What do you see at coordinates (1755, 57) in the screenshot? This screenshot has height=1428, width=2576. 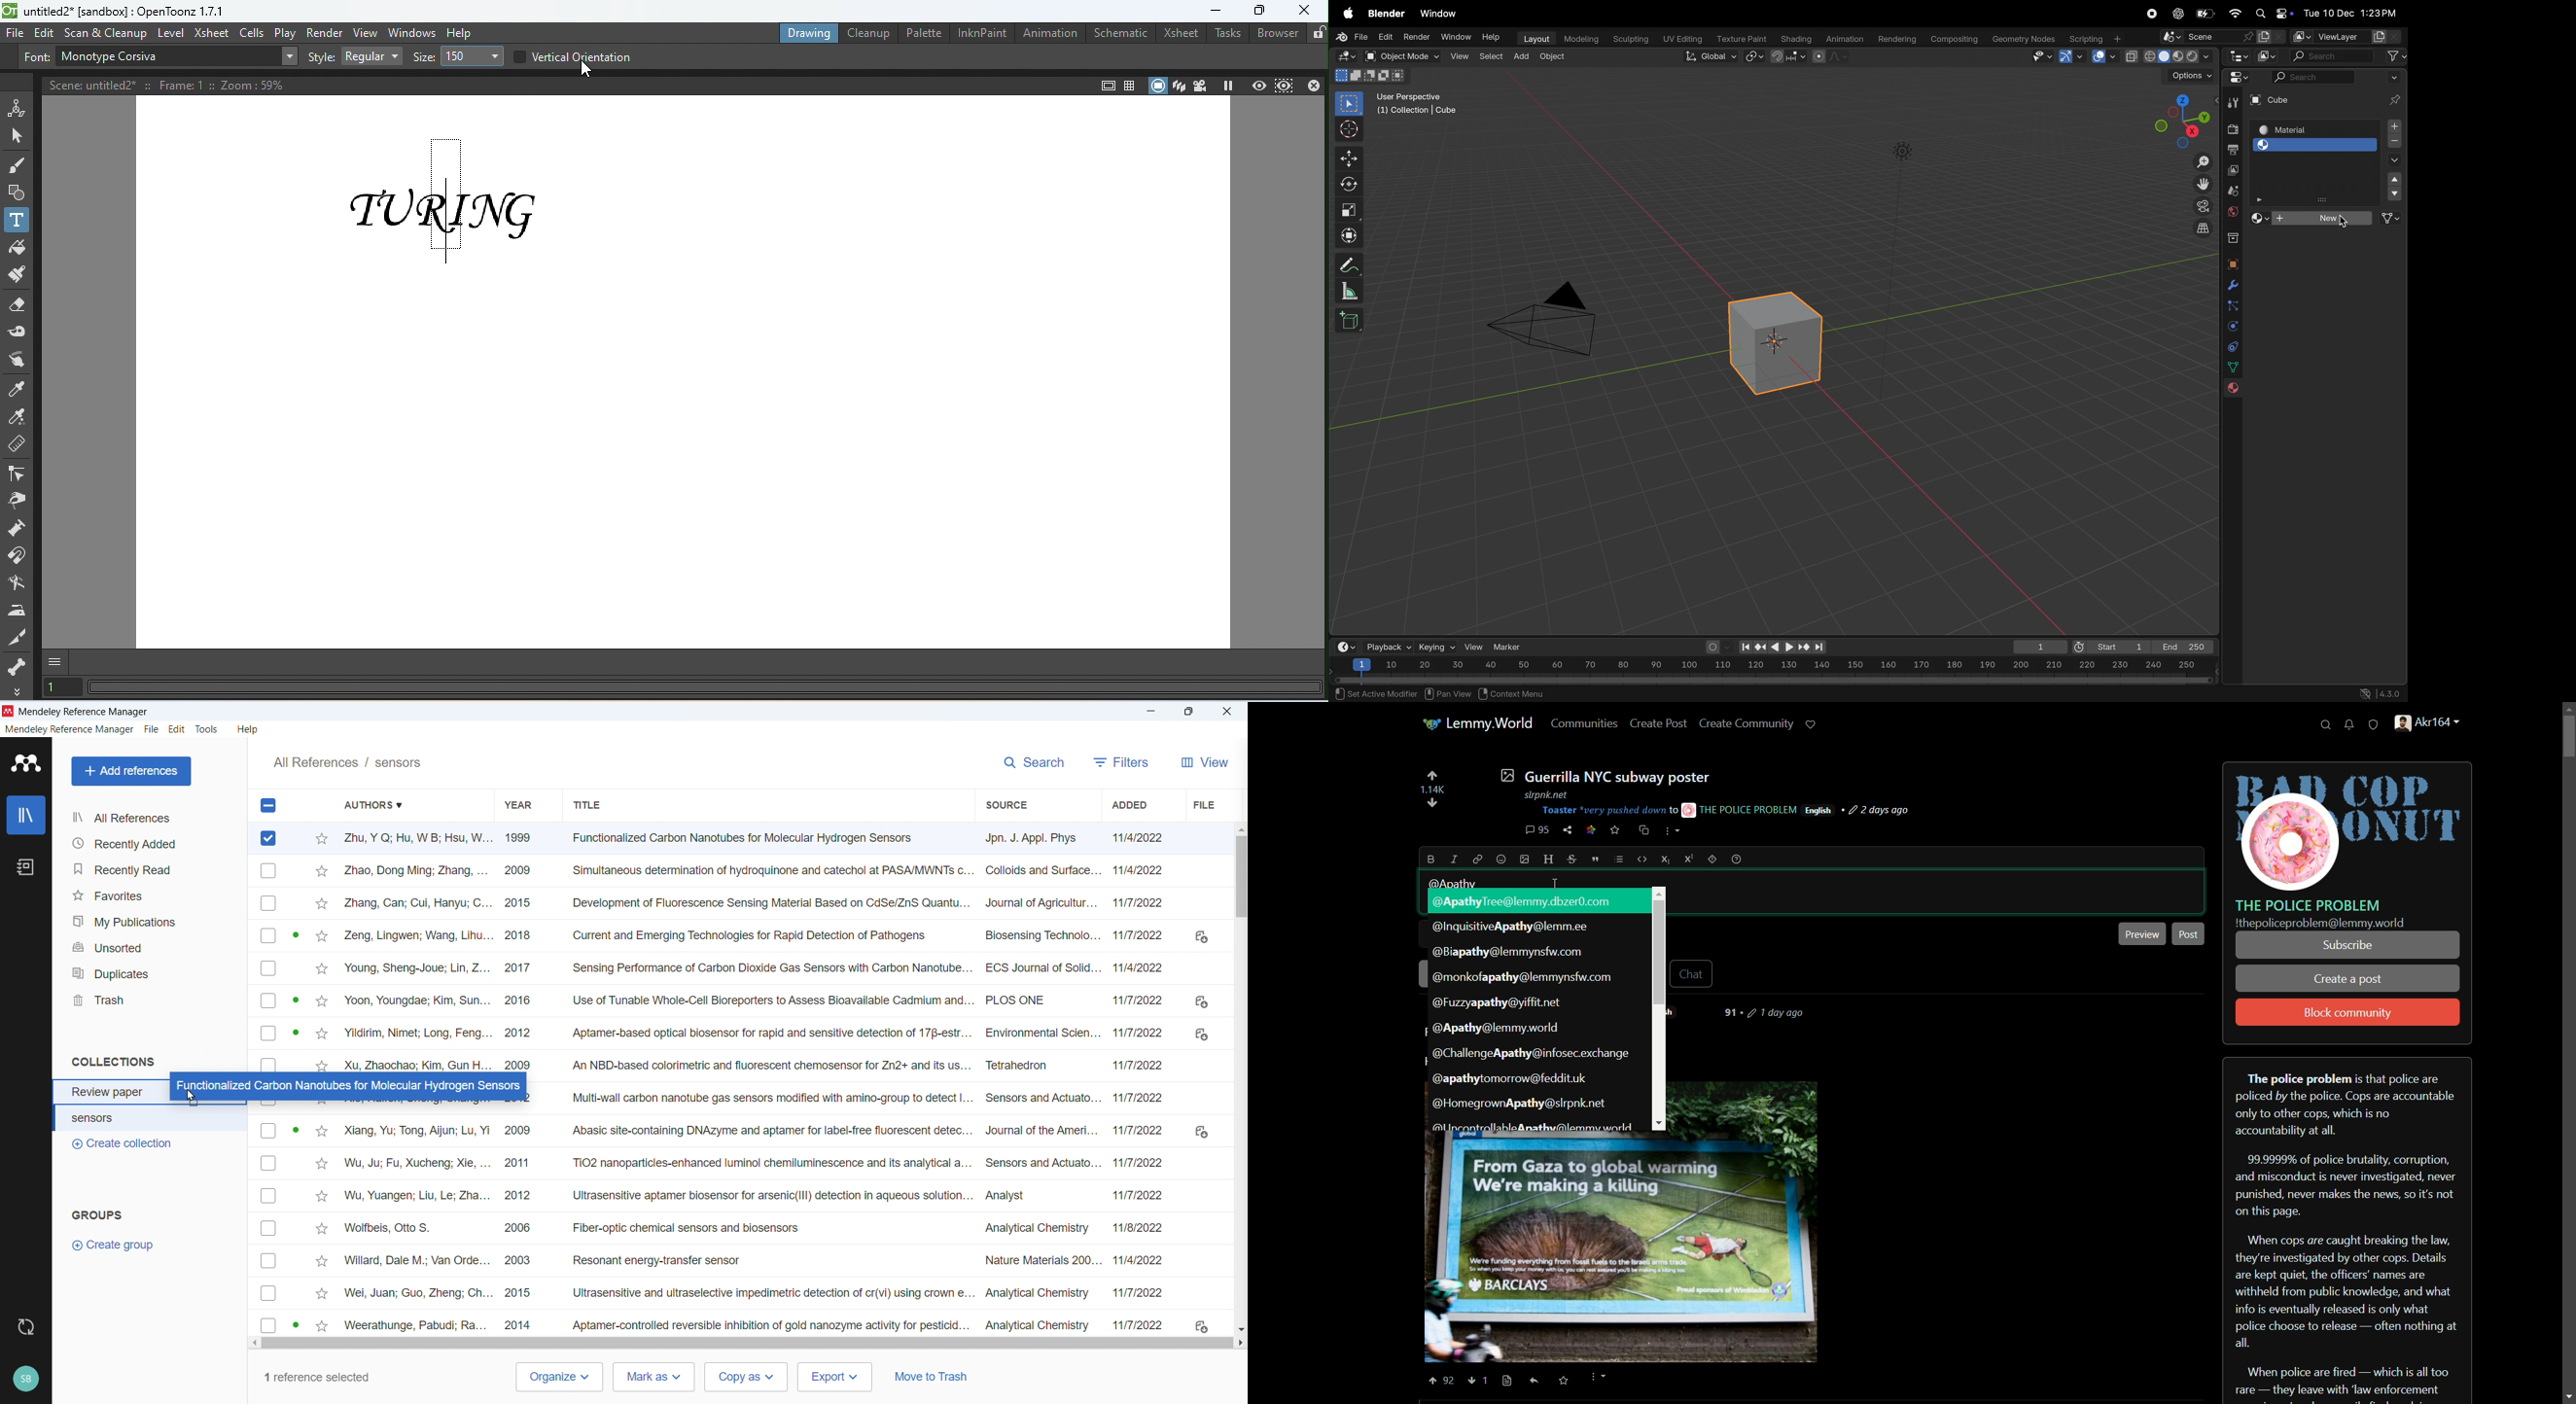 I see `snap` at bounding box center [1755, 57].